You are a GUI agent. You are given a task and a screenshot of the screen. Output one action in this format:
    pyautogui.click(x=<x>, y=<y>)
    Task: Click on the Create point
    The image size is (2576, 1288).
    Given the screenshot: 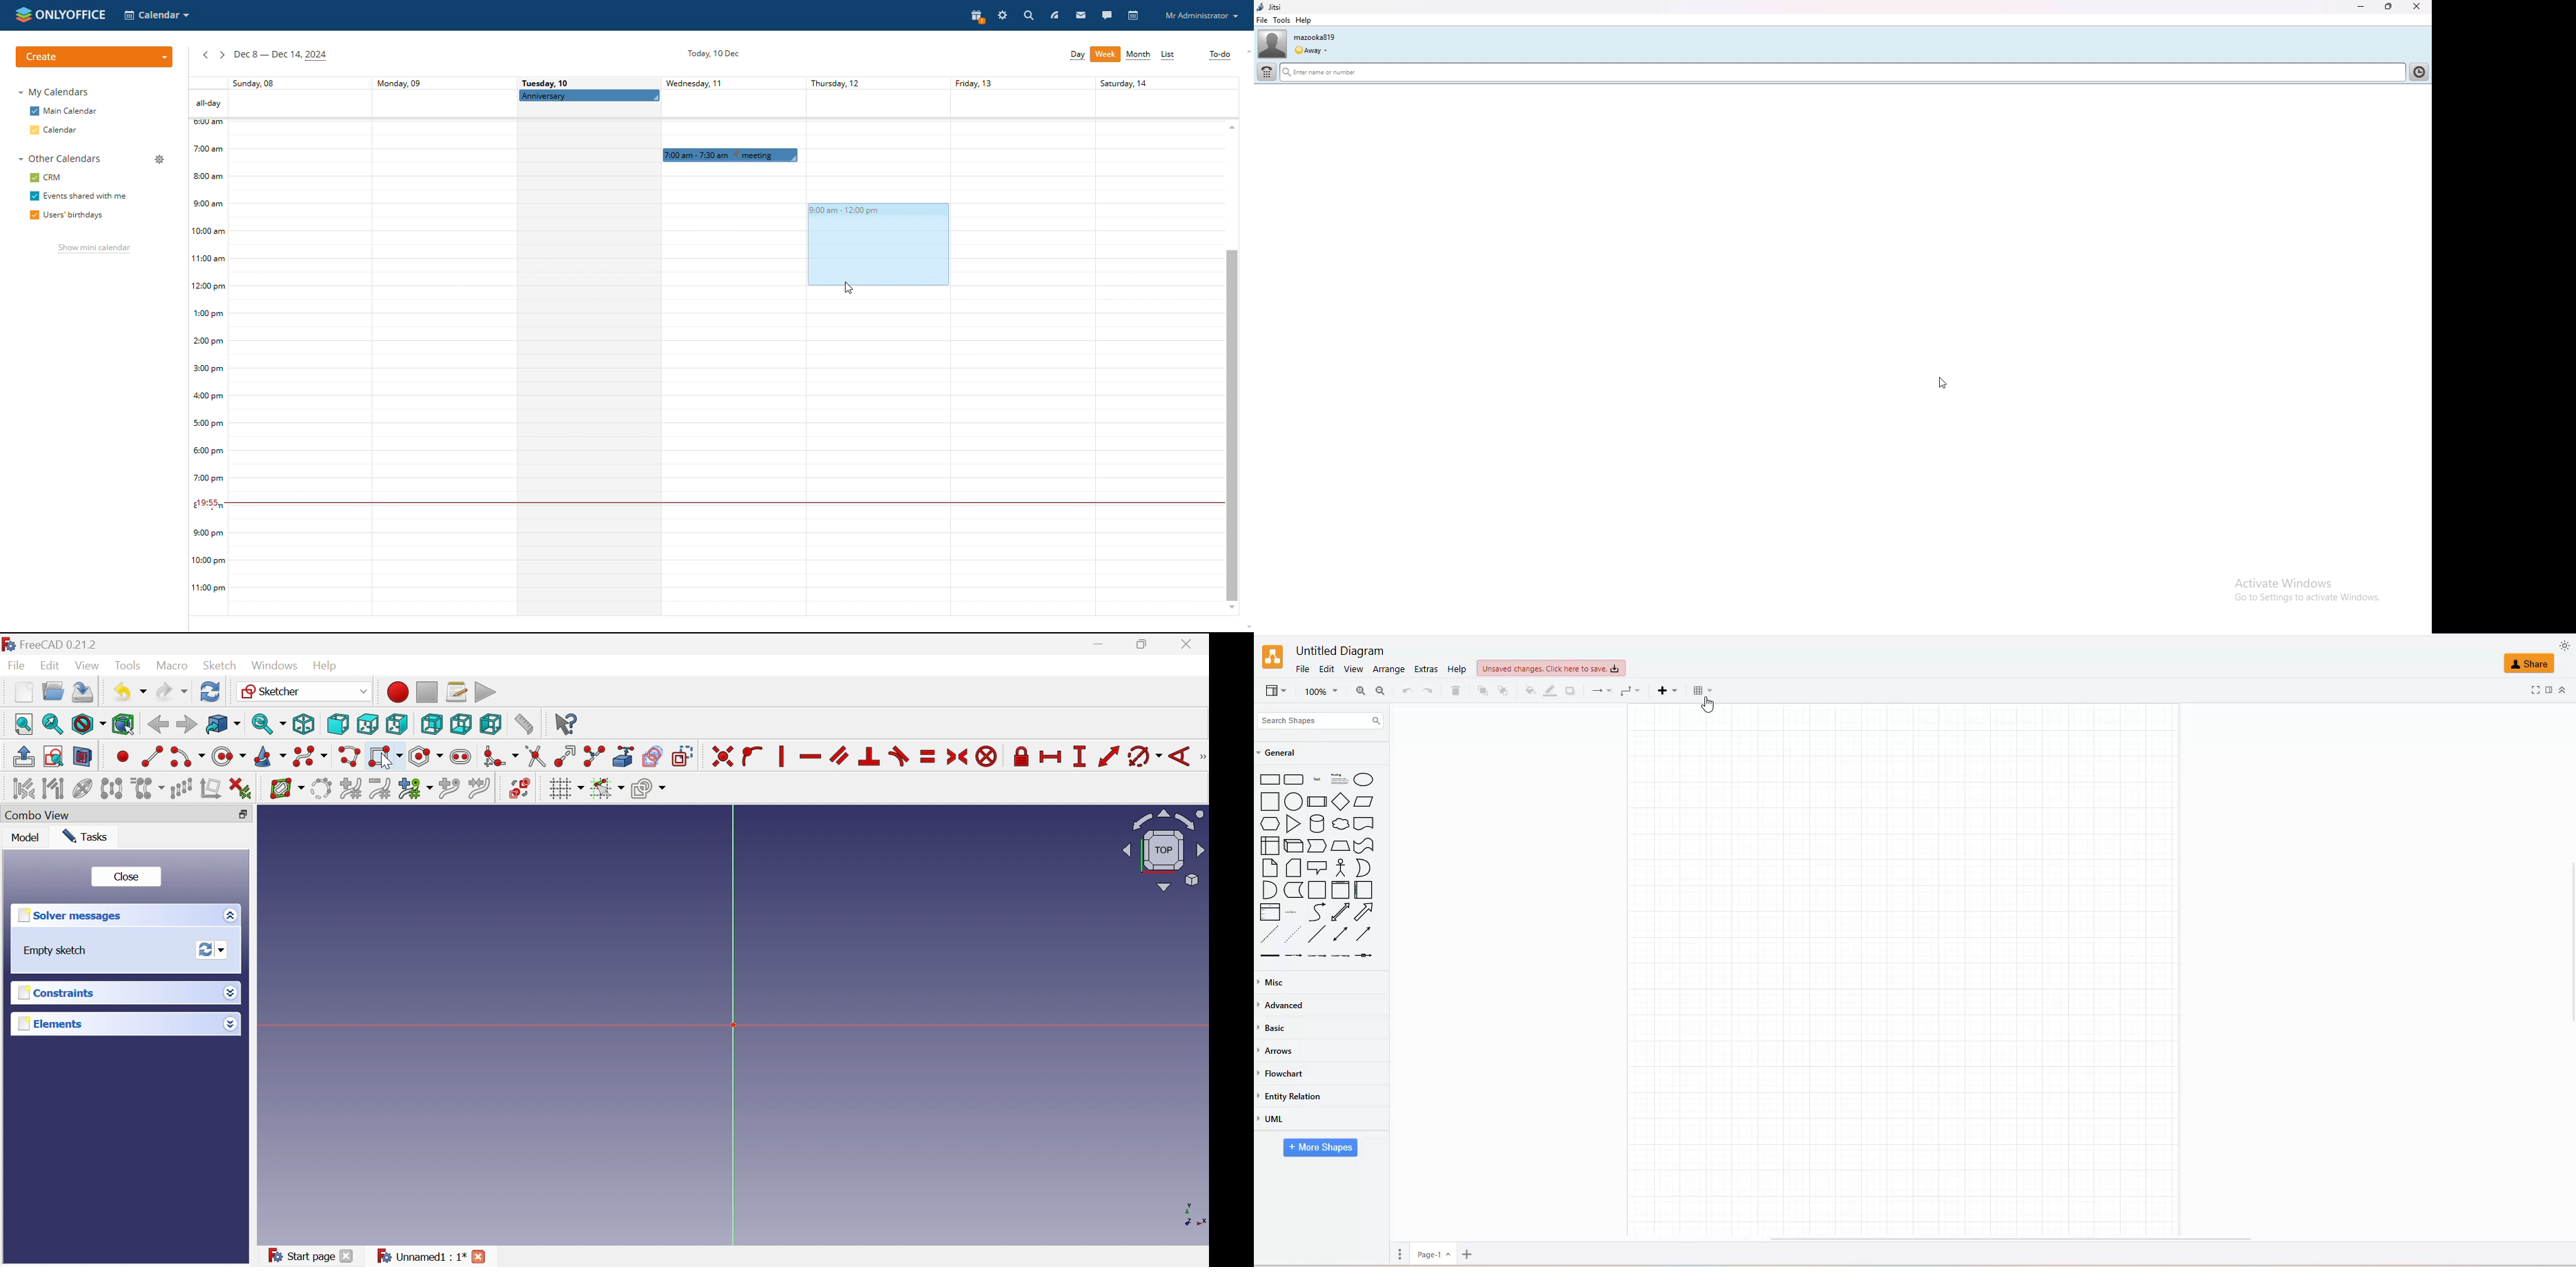 What is the action you would take?
    pyautogui.click(x=123, y=756)
    